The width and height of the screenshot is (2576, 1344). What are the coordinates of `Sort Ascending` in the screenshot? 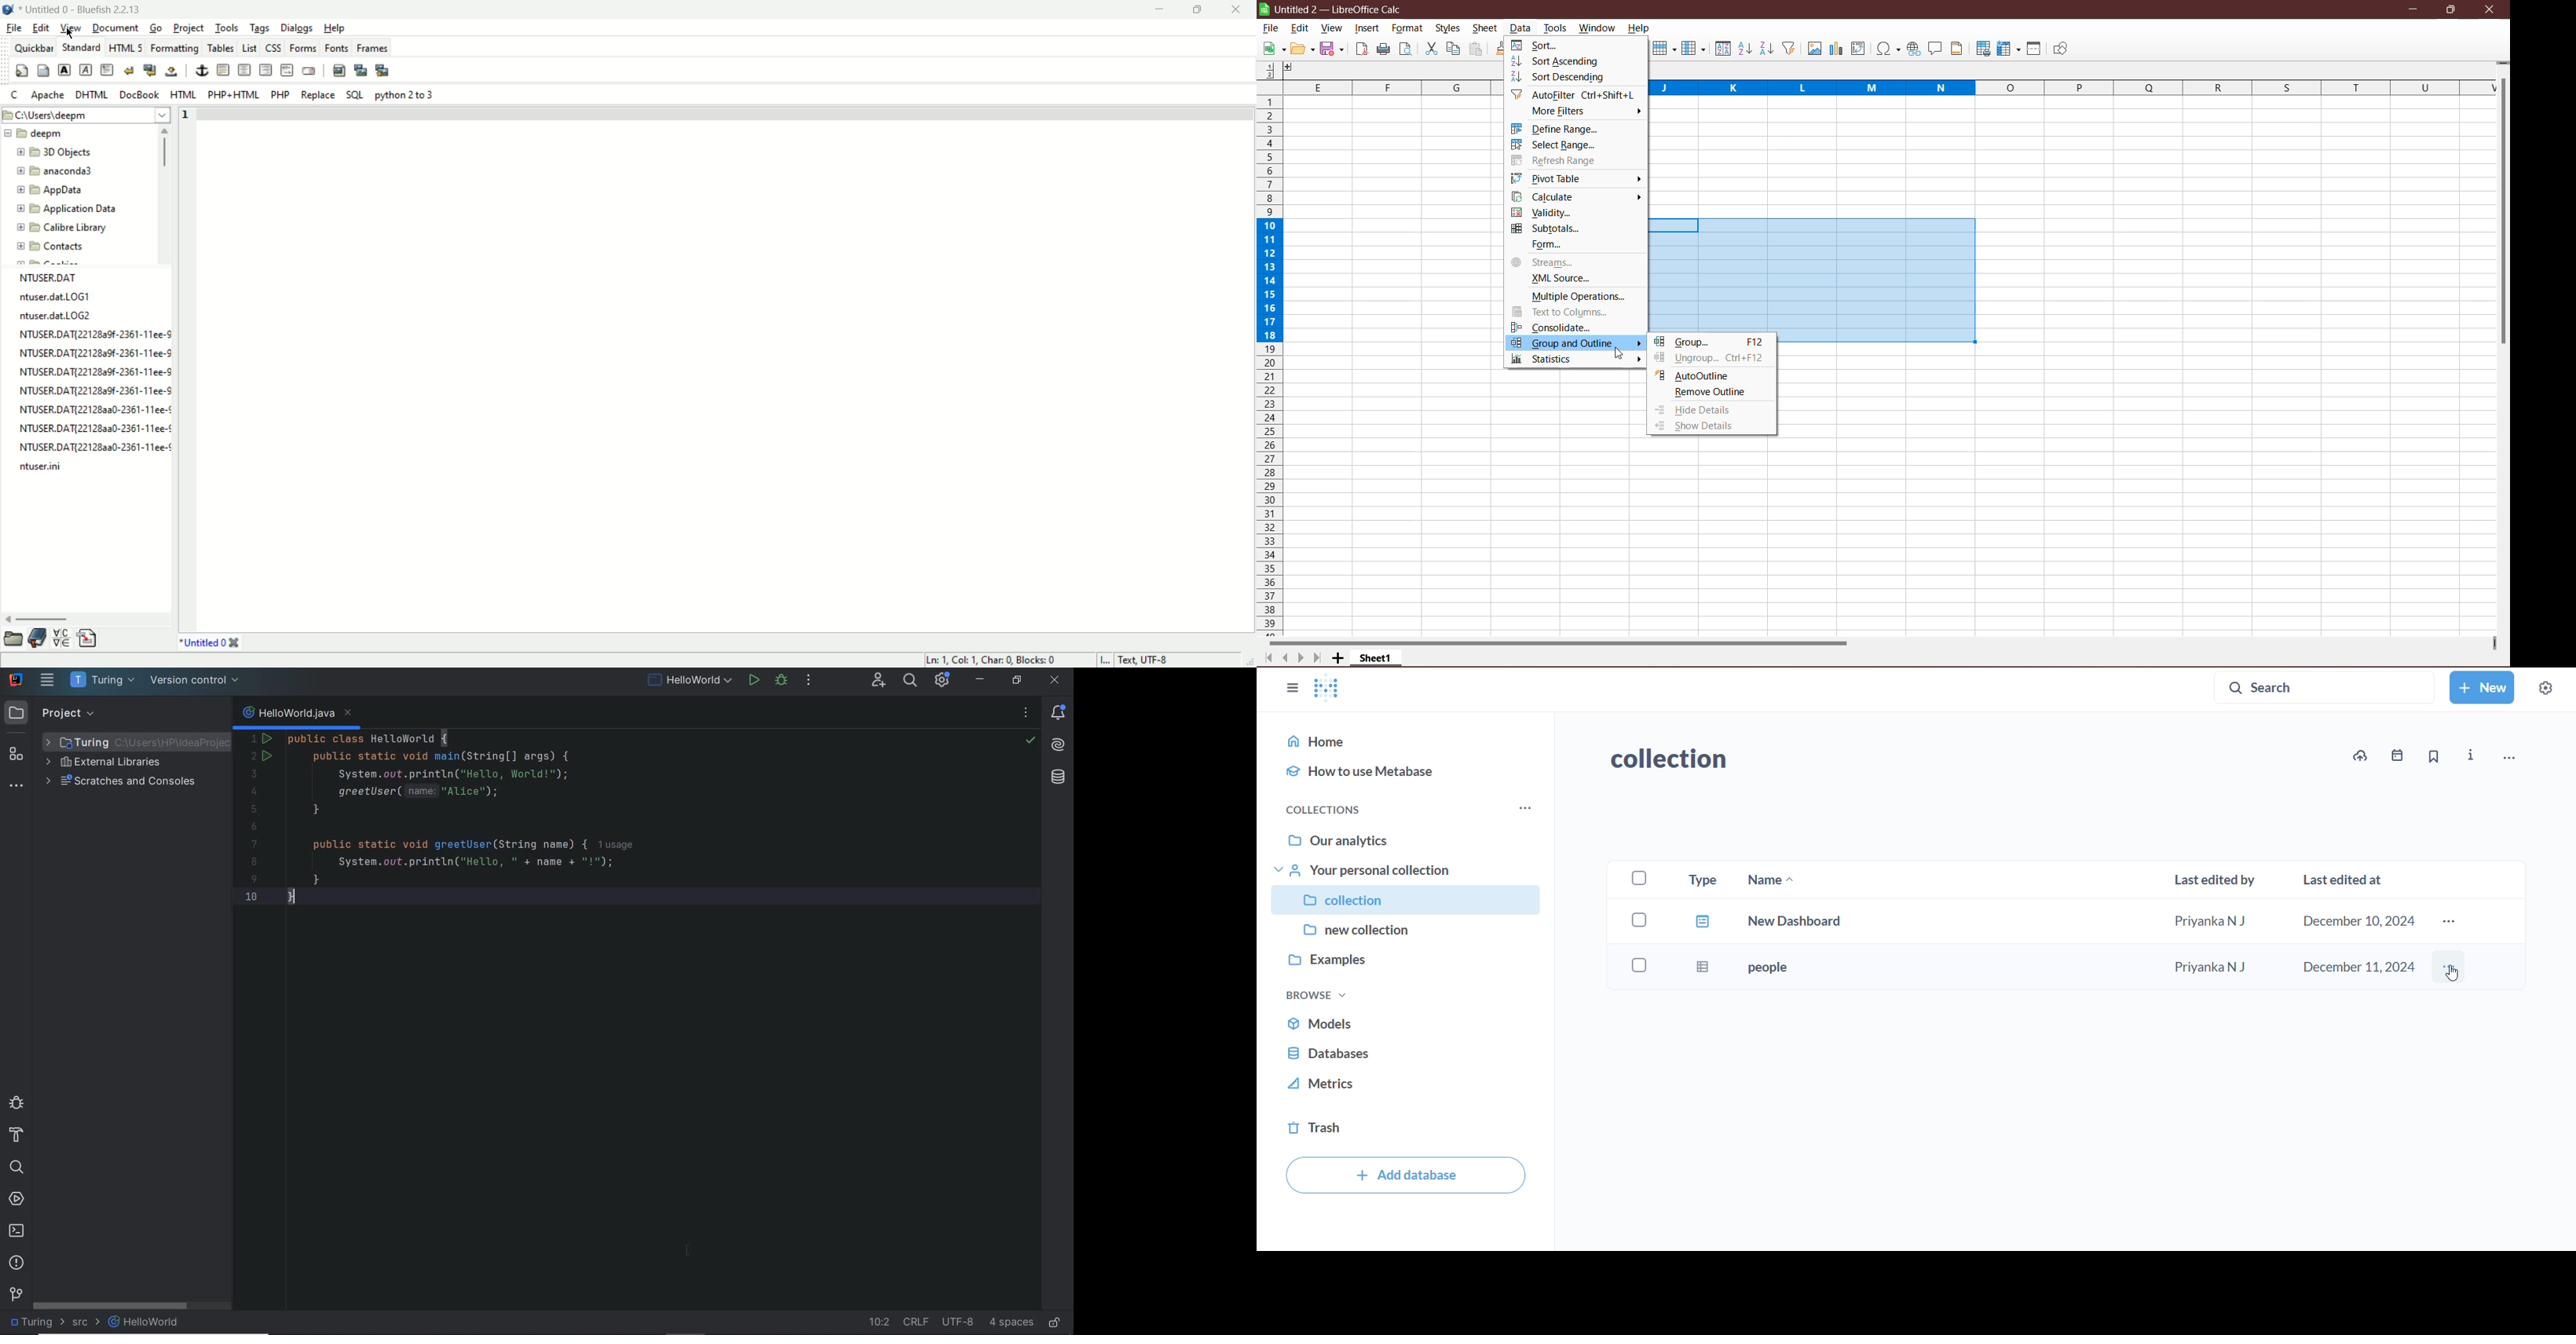 It's located at (1559, 61).